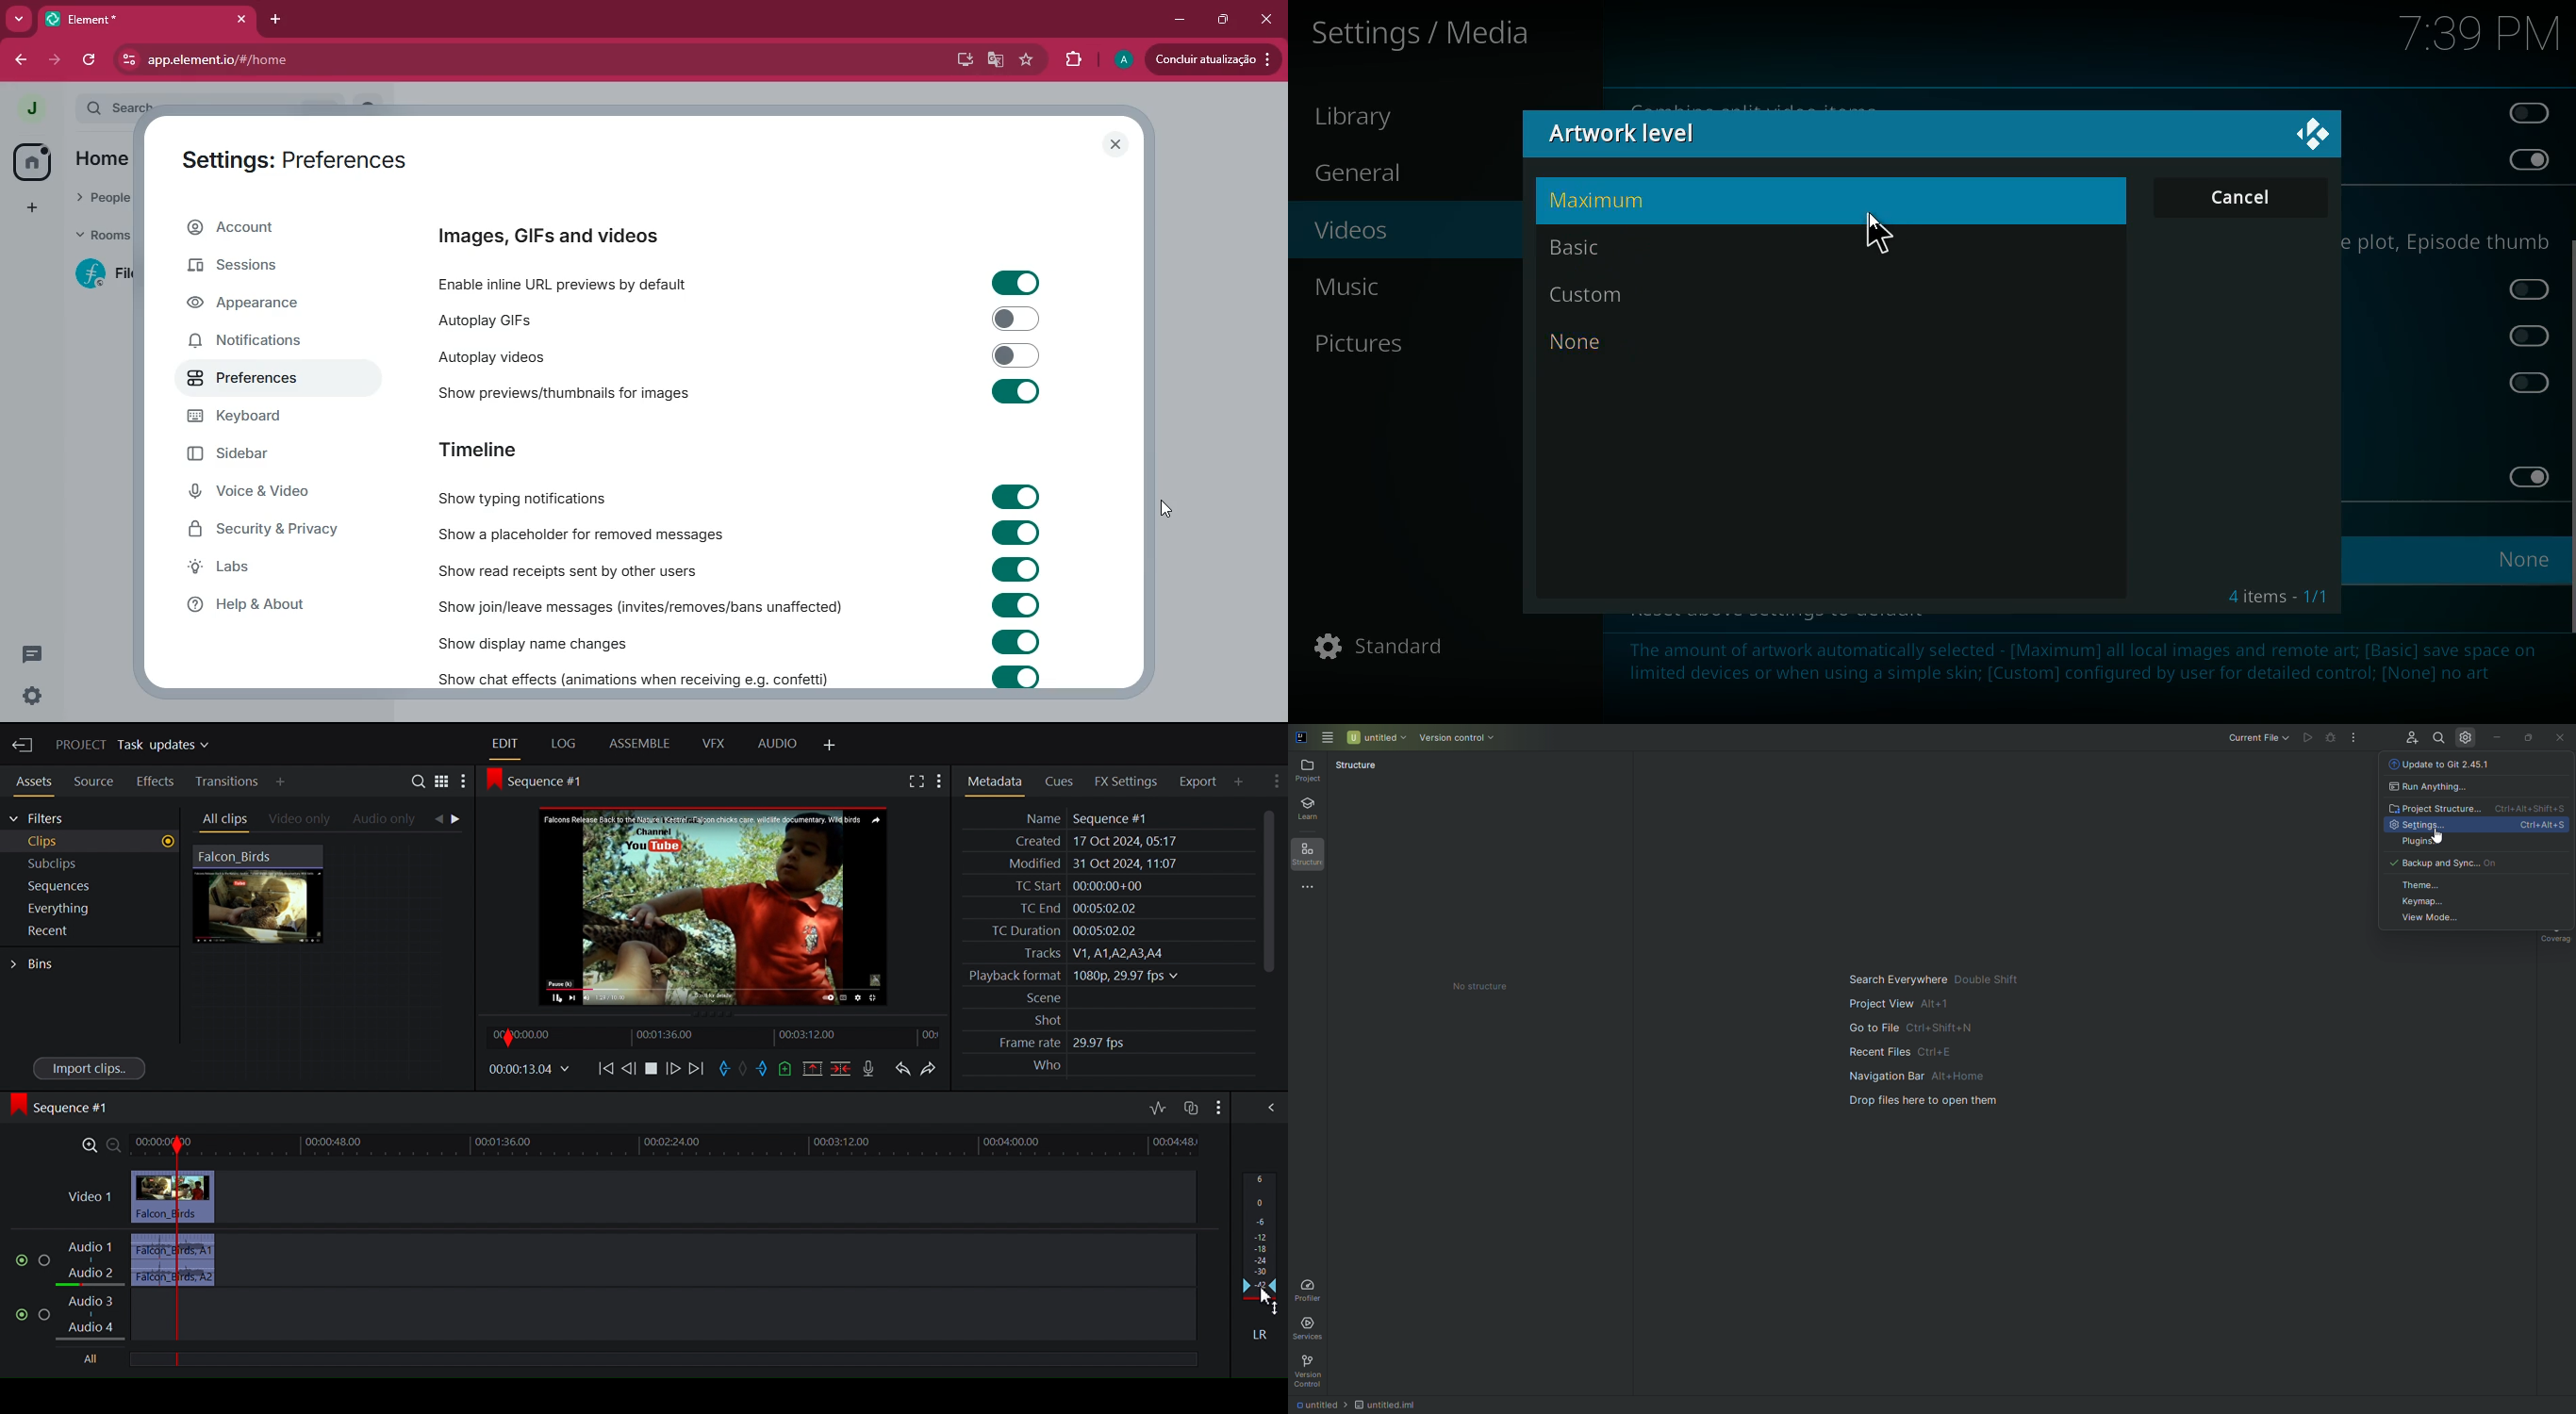 Image resolution: width=2576 pixels, height=1428 pixels. I want to click on Keymap, so click(2459, 902).